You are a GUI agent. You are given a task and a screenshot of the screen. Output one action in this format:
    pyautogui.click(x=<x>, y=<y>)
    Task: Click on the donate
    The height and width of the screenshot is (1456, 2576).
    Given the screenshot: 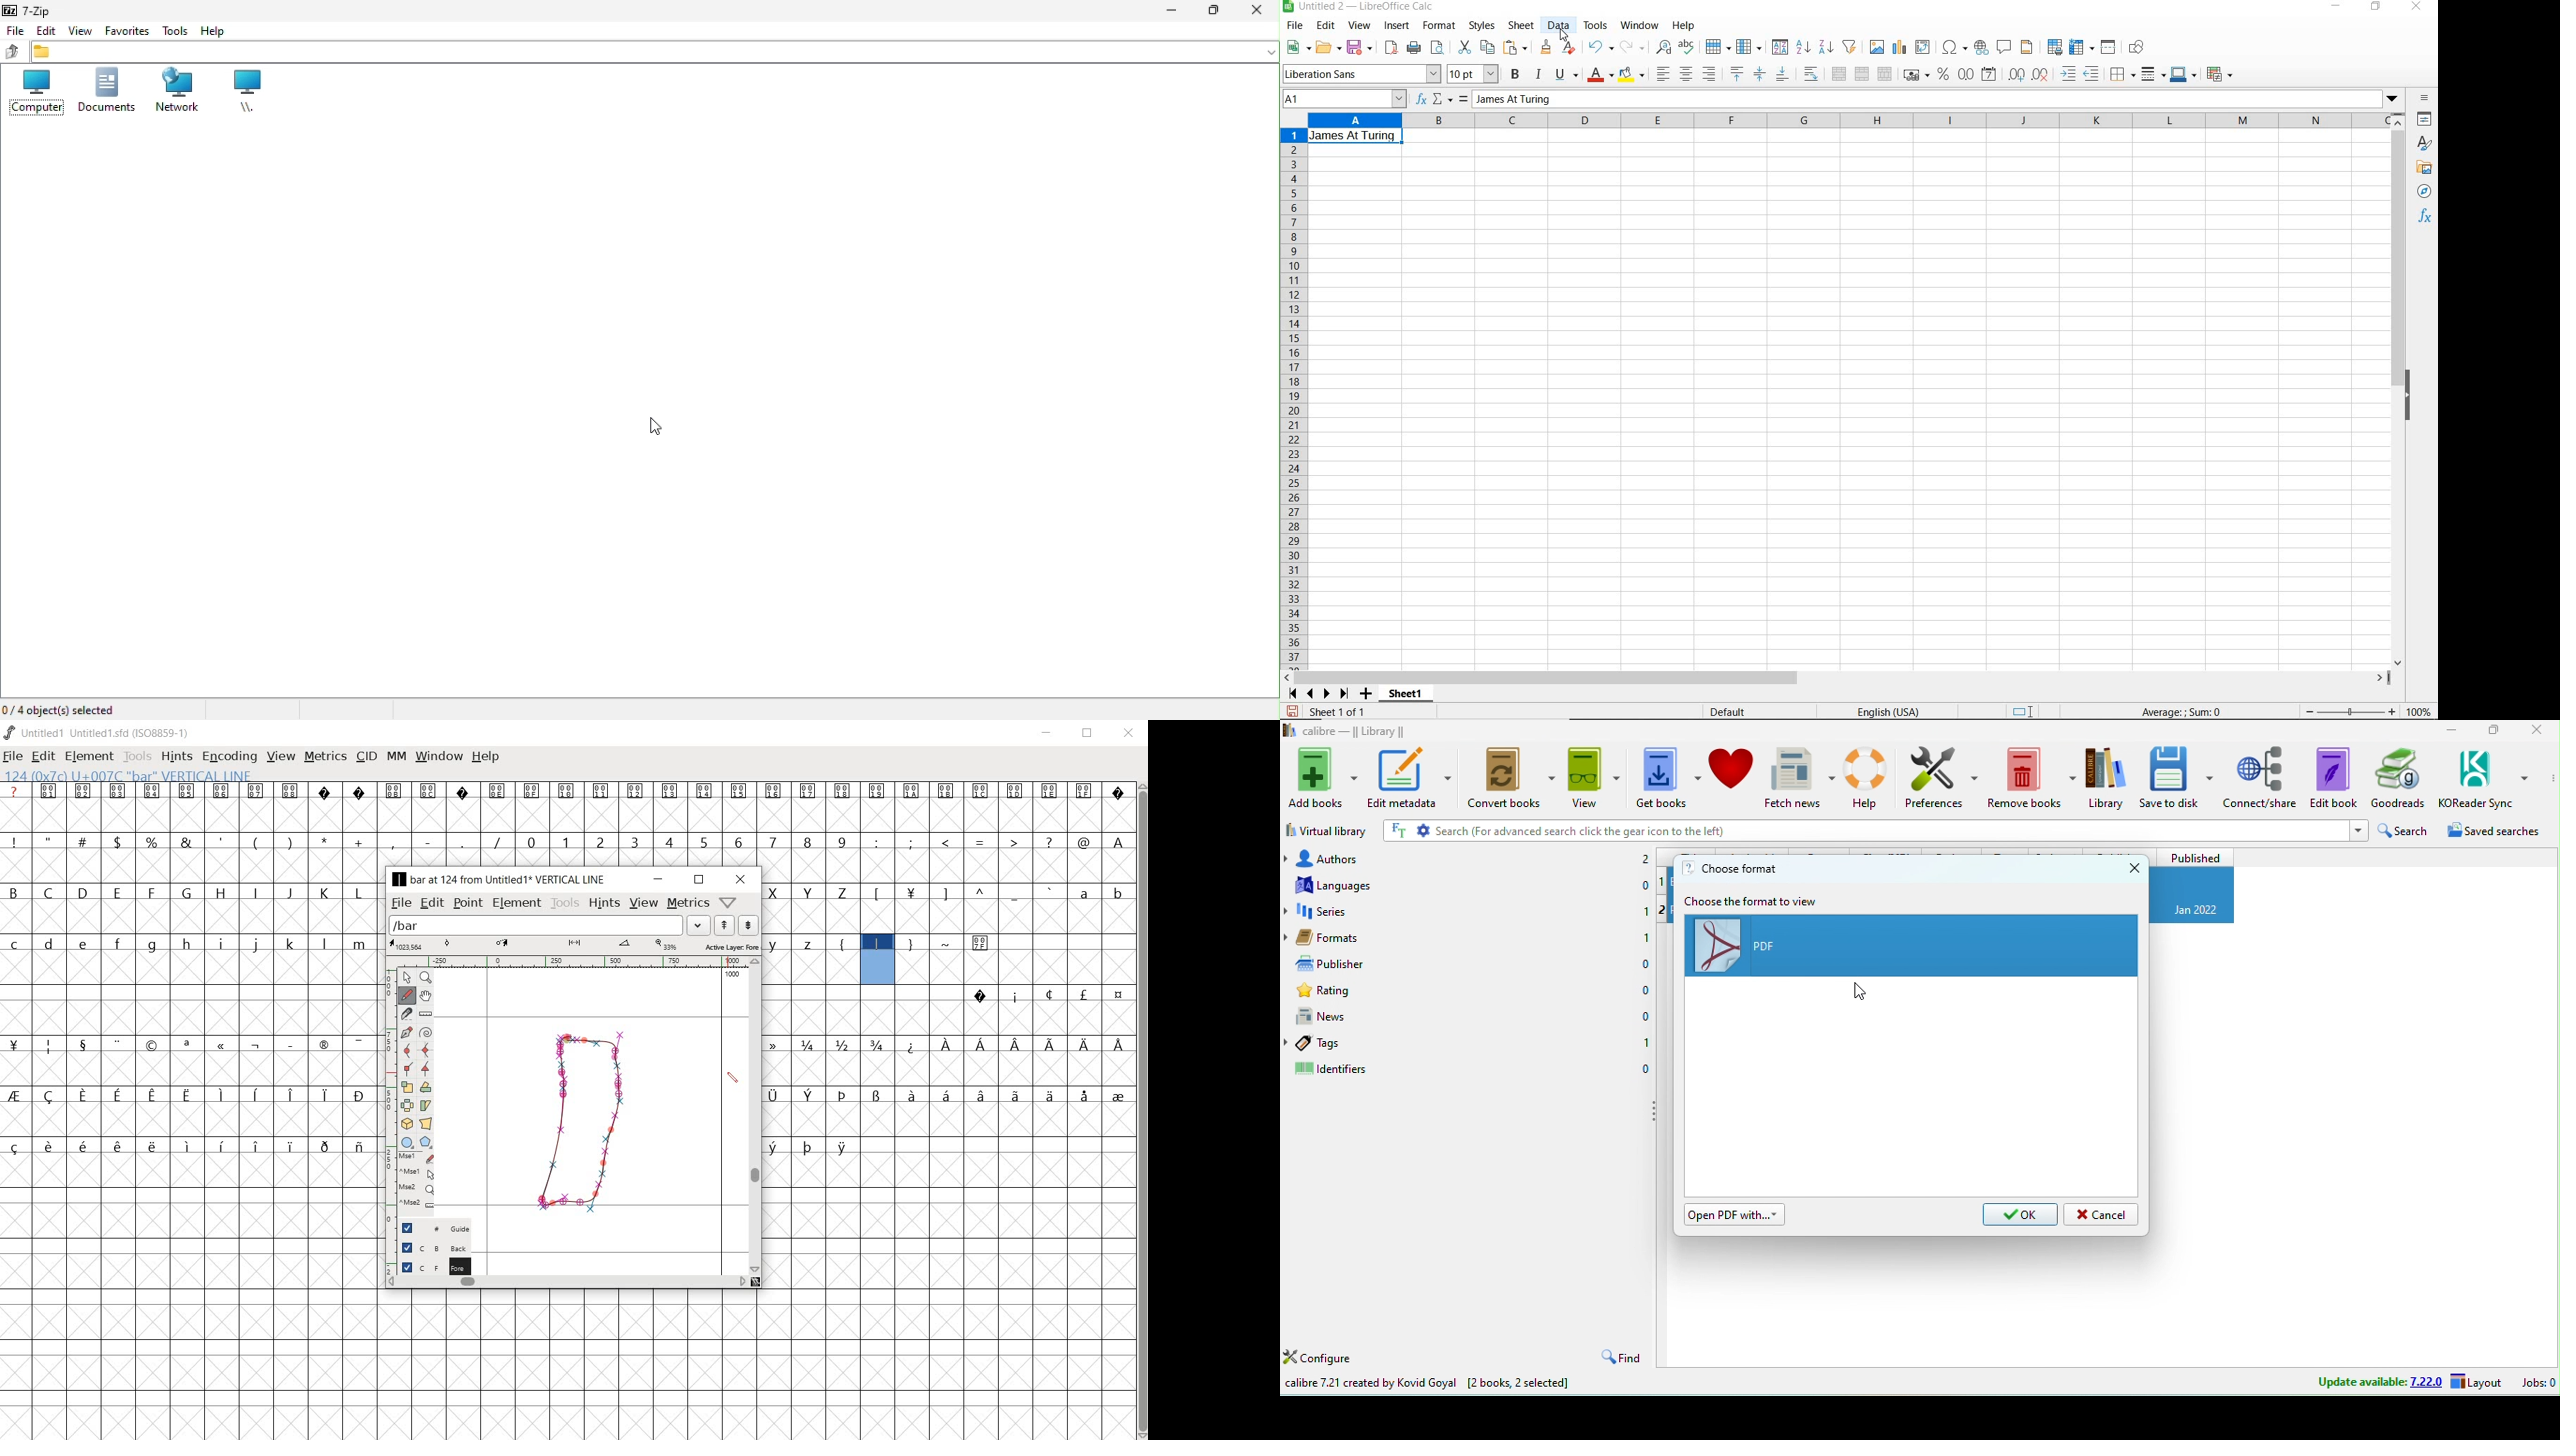 What is the action you would take?
    pyautogui.click(x=1733, y=777)
    